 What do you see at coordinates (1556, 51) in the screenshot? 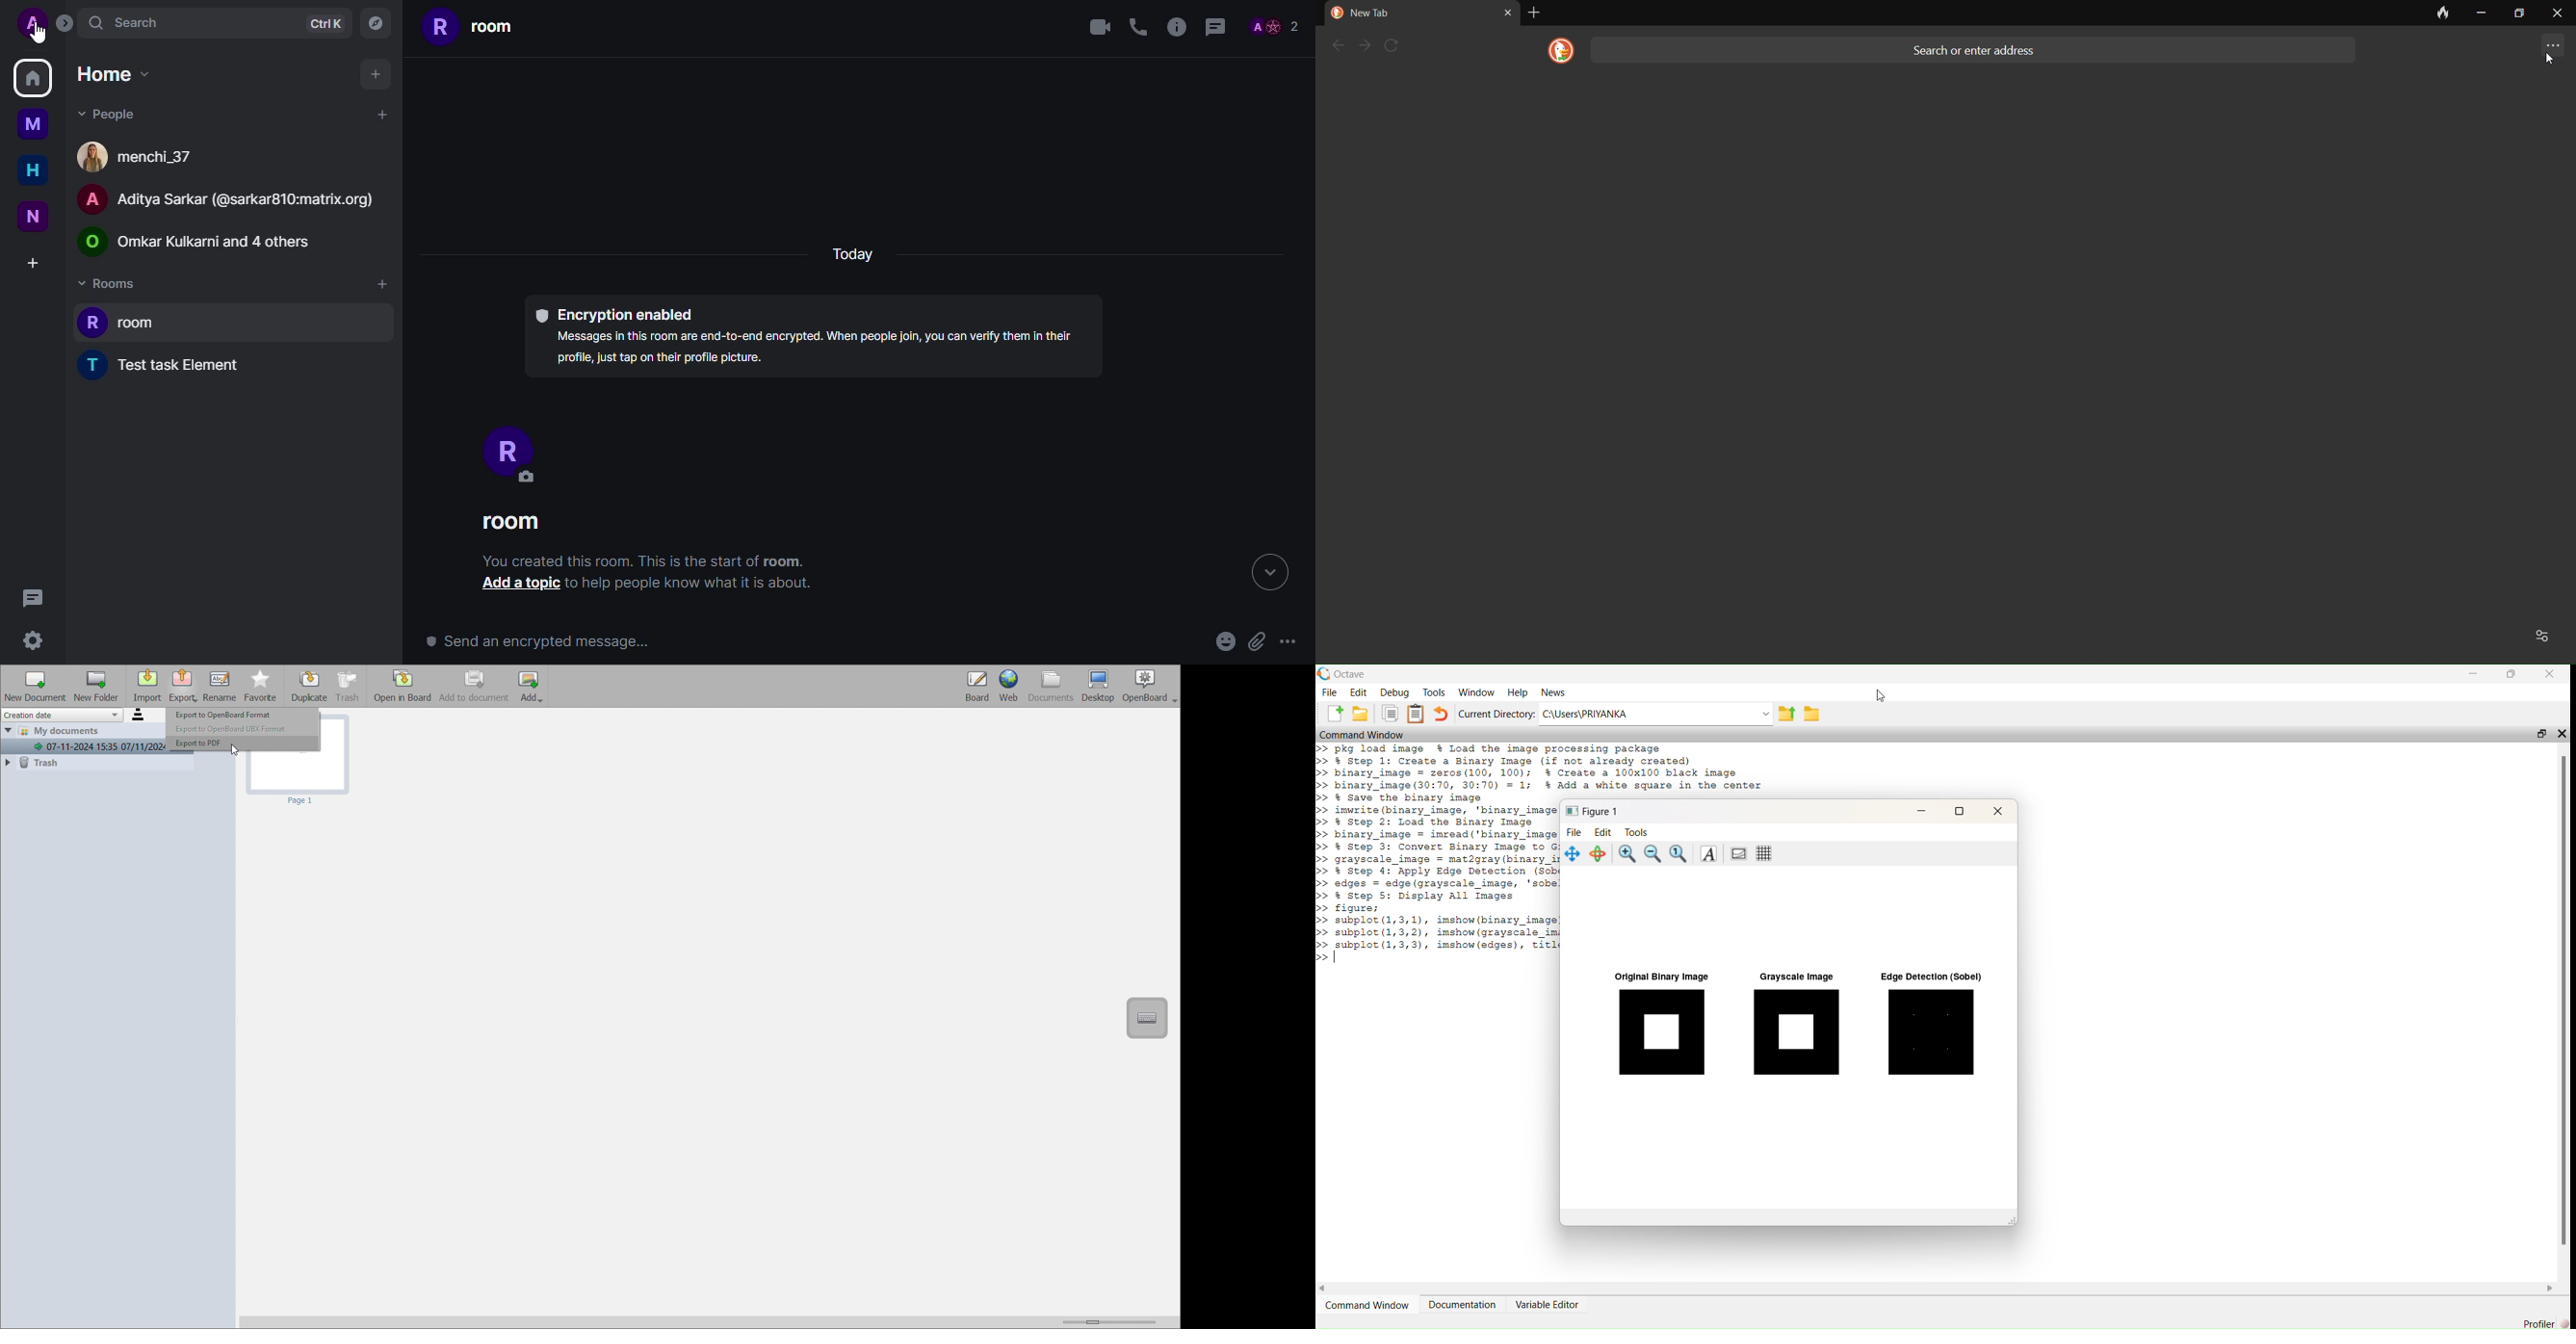
I see `logo` at bounding box center [1556, 51].